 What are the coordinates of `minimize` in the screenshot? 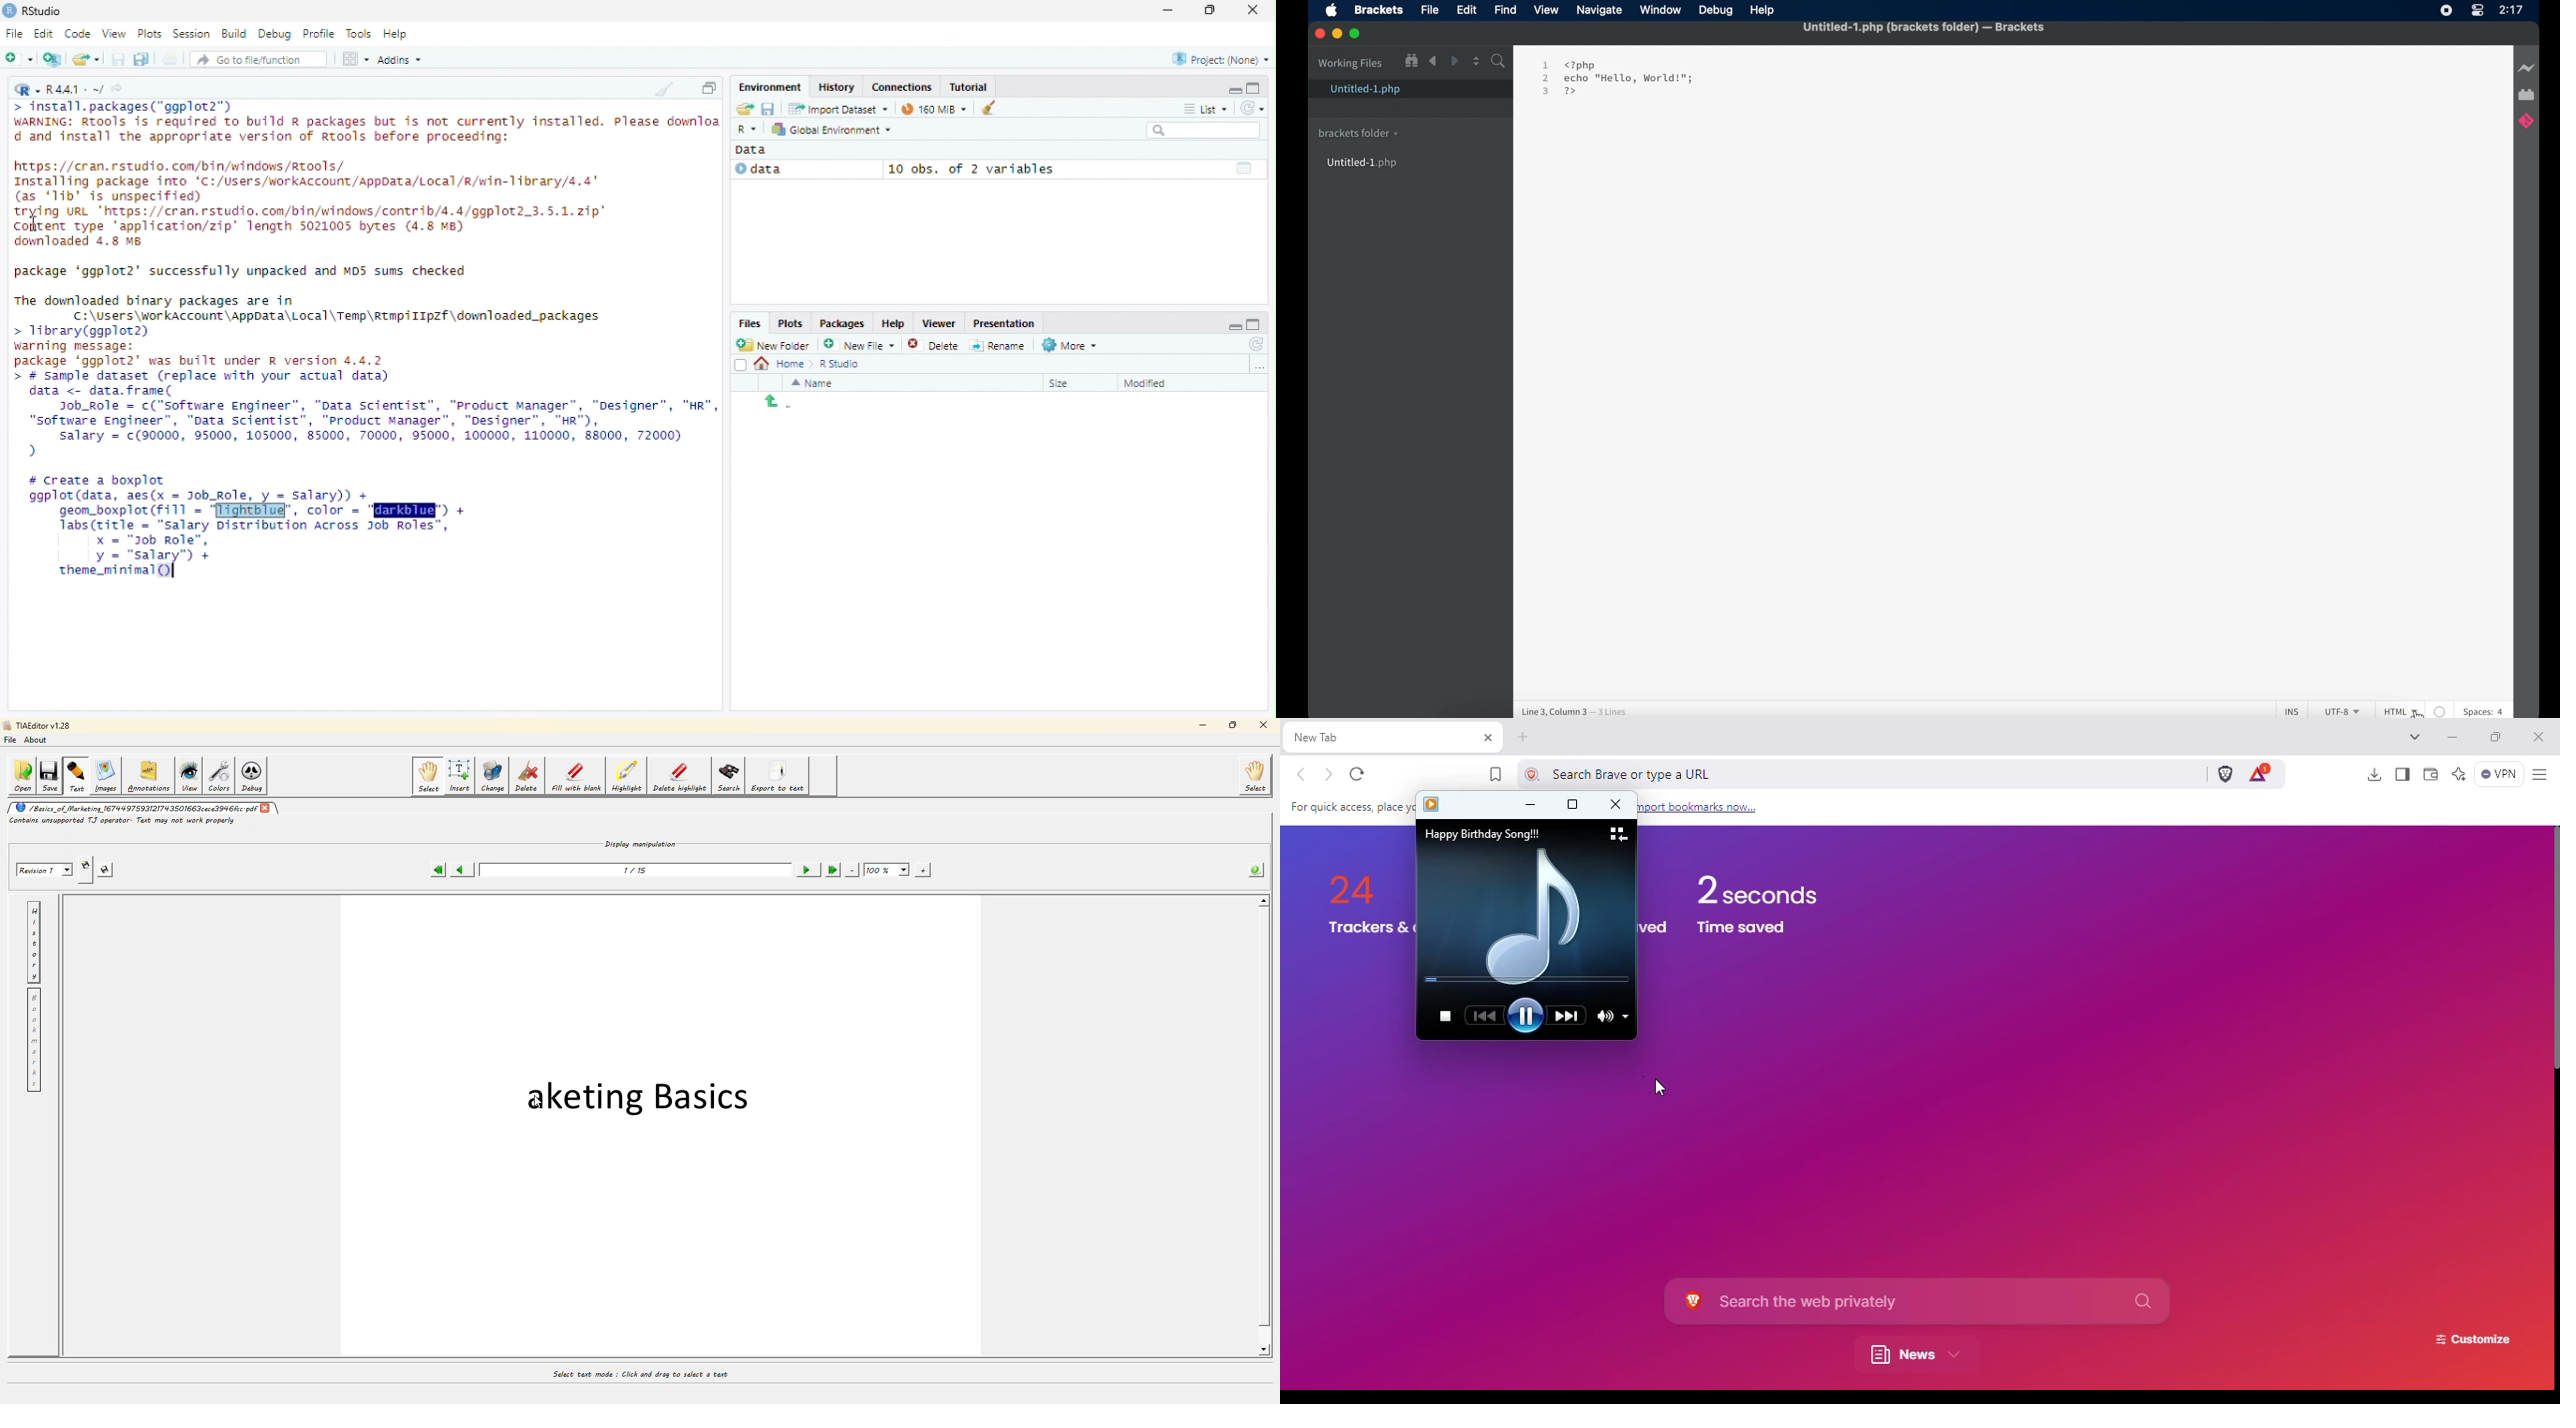 It's located at (1234, 322).